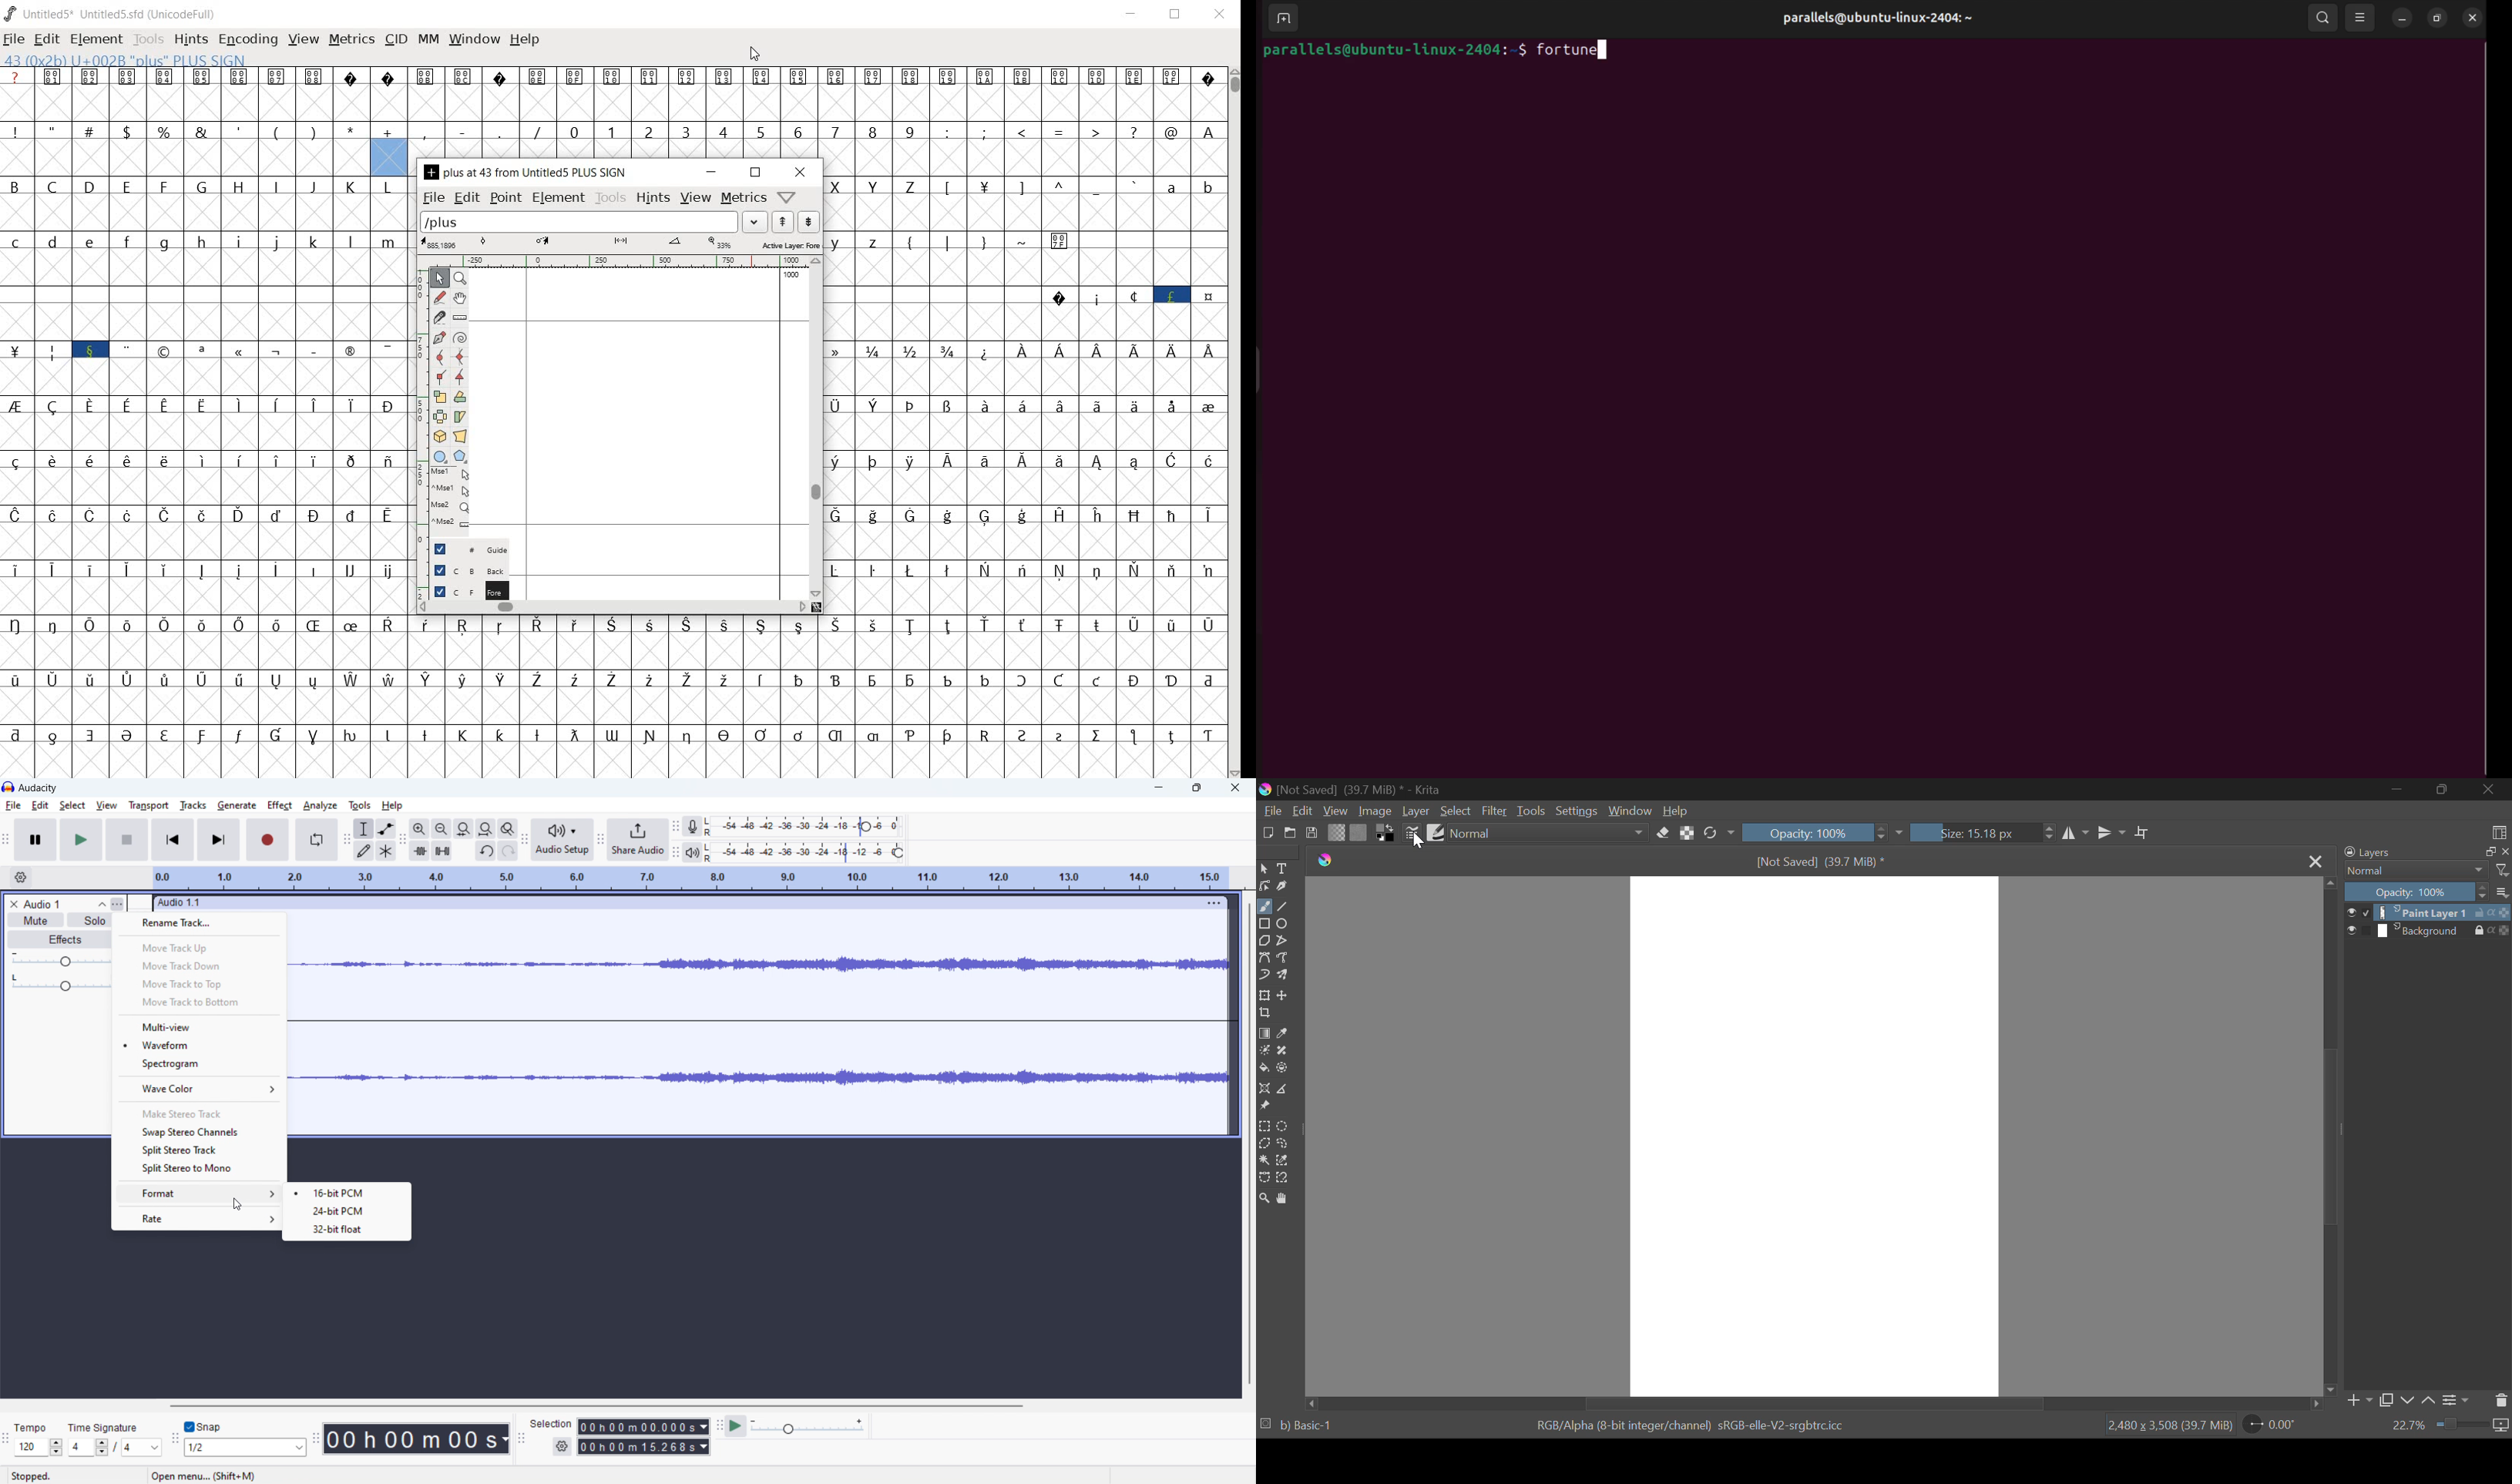 Image resolution: width=2520 pixels, height=1484 pixels. Describe the element at coordinates (1266, 957) in the screenshot. I see `Bezier Curve` at that location.